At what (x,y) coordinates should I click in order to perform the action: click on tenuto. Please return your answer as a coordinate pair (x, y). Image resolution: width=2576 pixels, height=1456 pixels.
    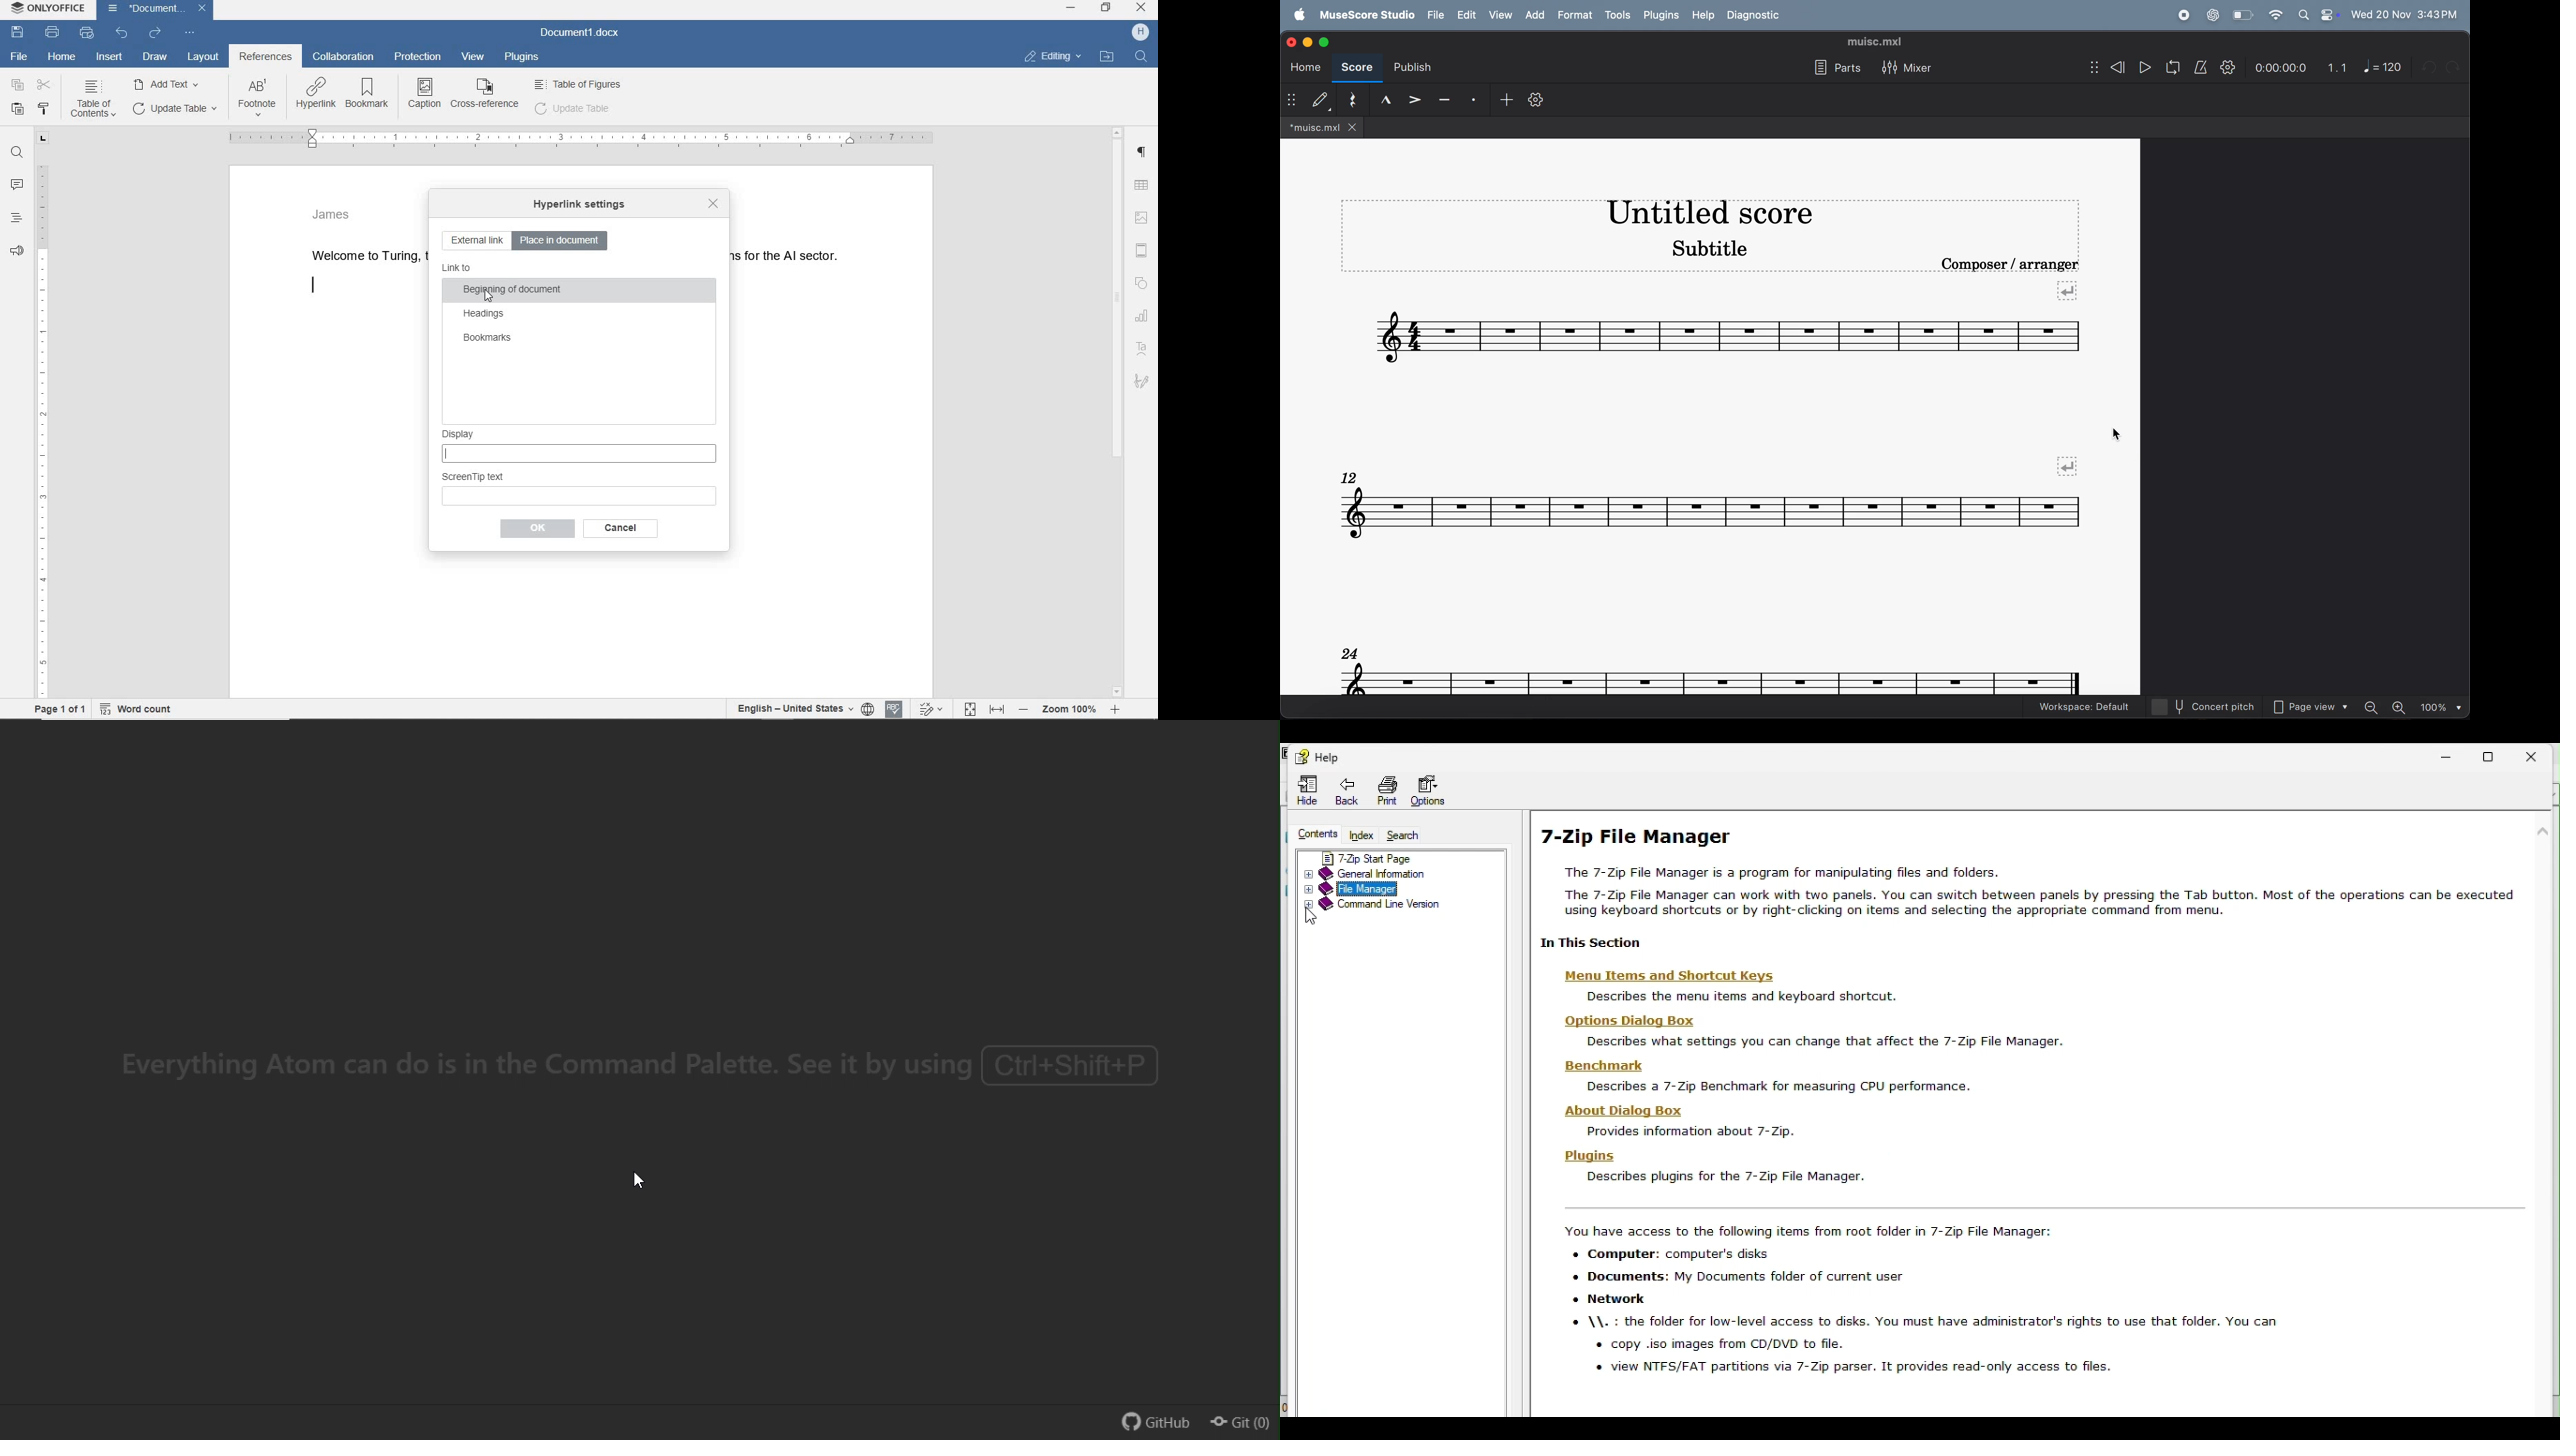
    Looking at the image, I should click on (1443, 99).